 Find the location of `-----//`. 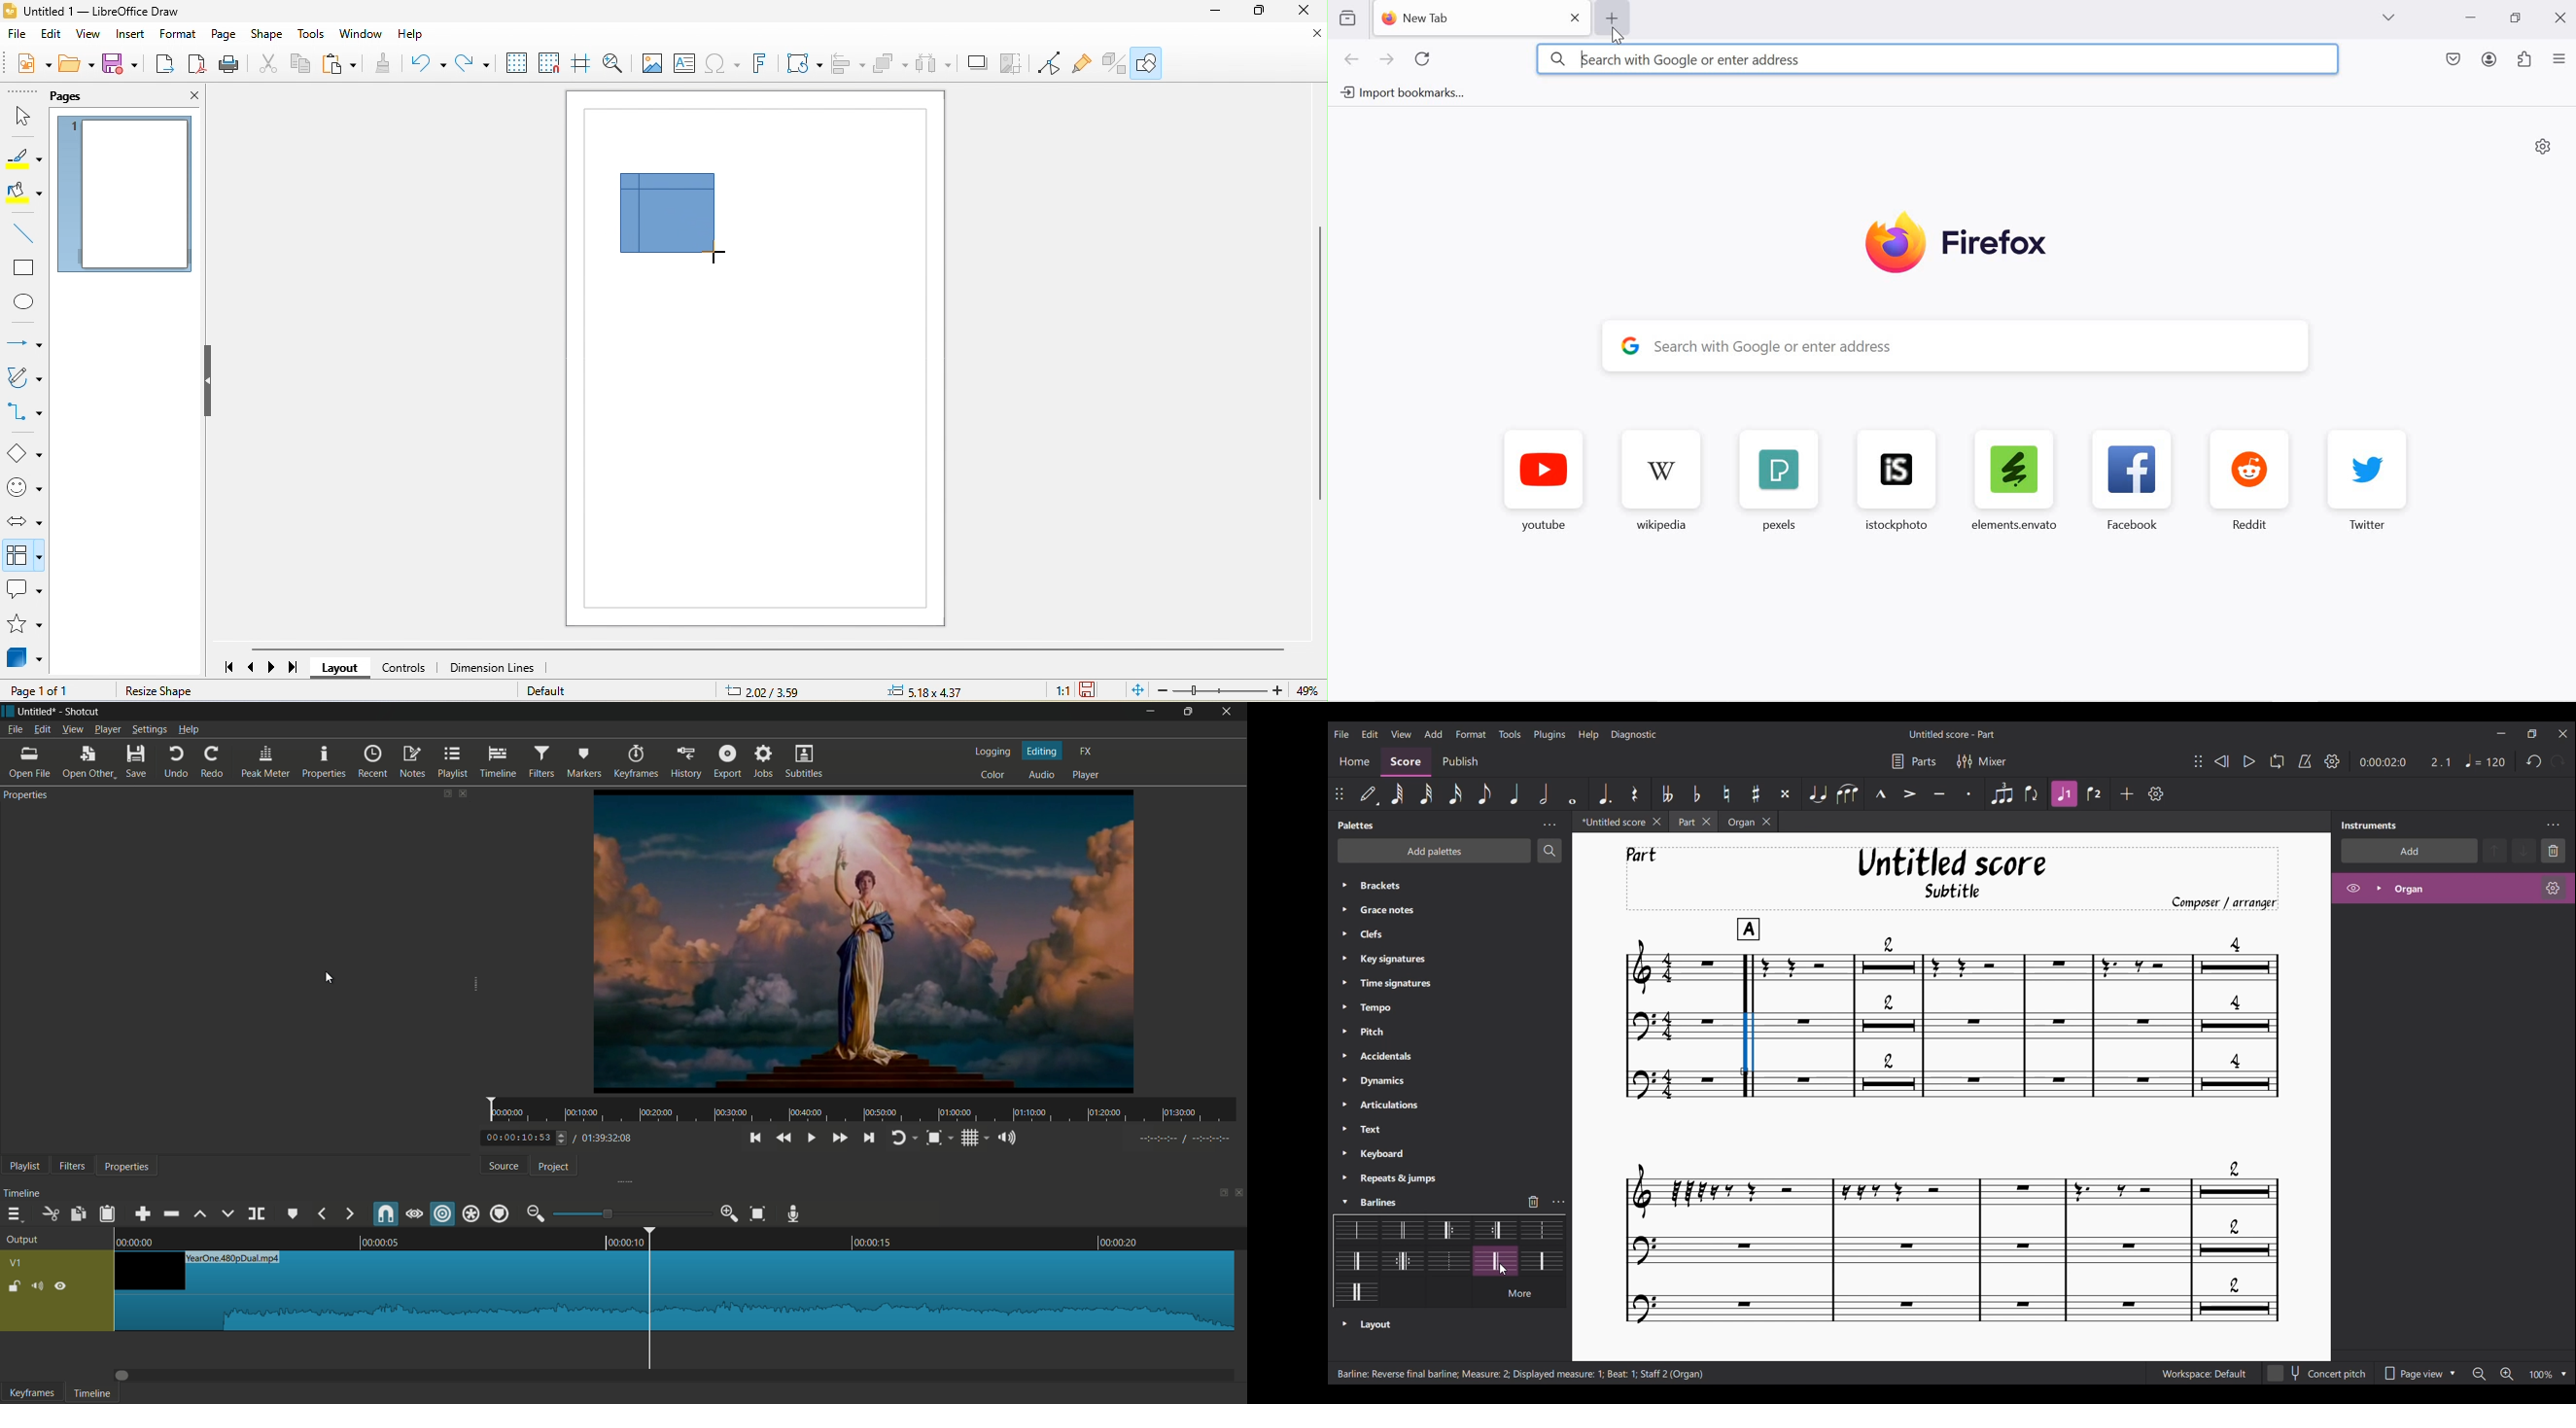

-----// is located at coordinates (1194, 1138).